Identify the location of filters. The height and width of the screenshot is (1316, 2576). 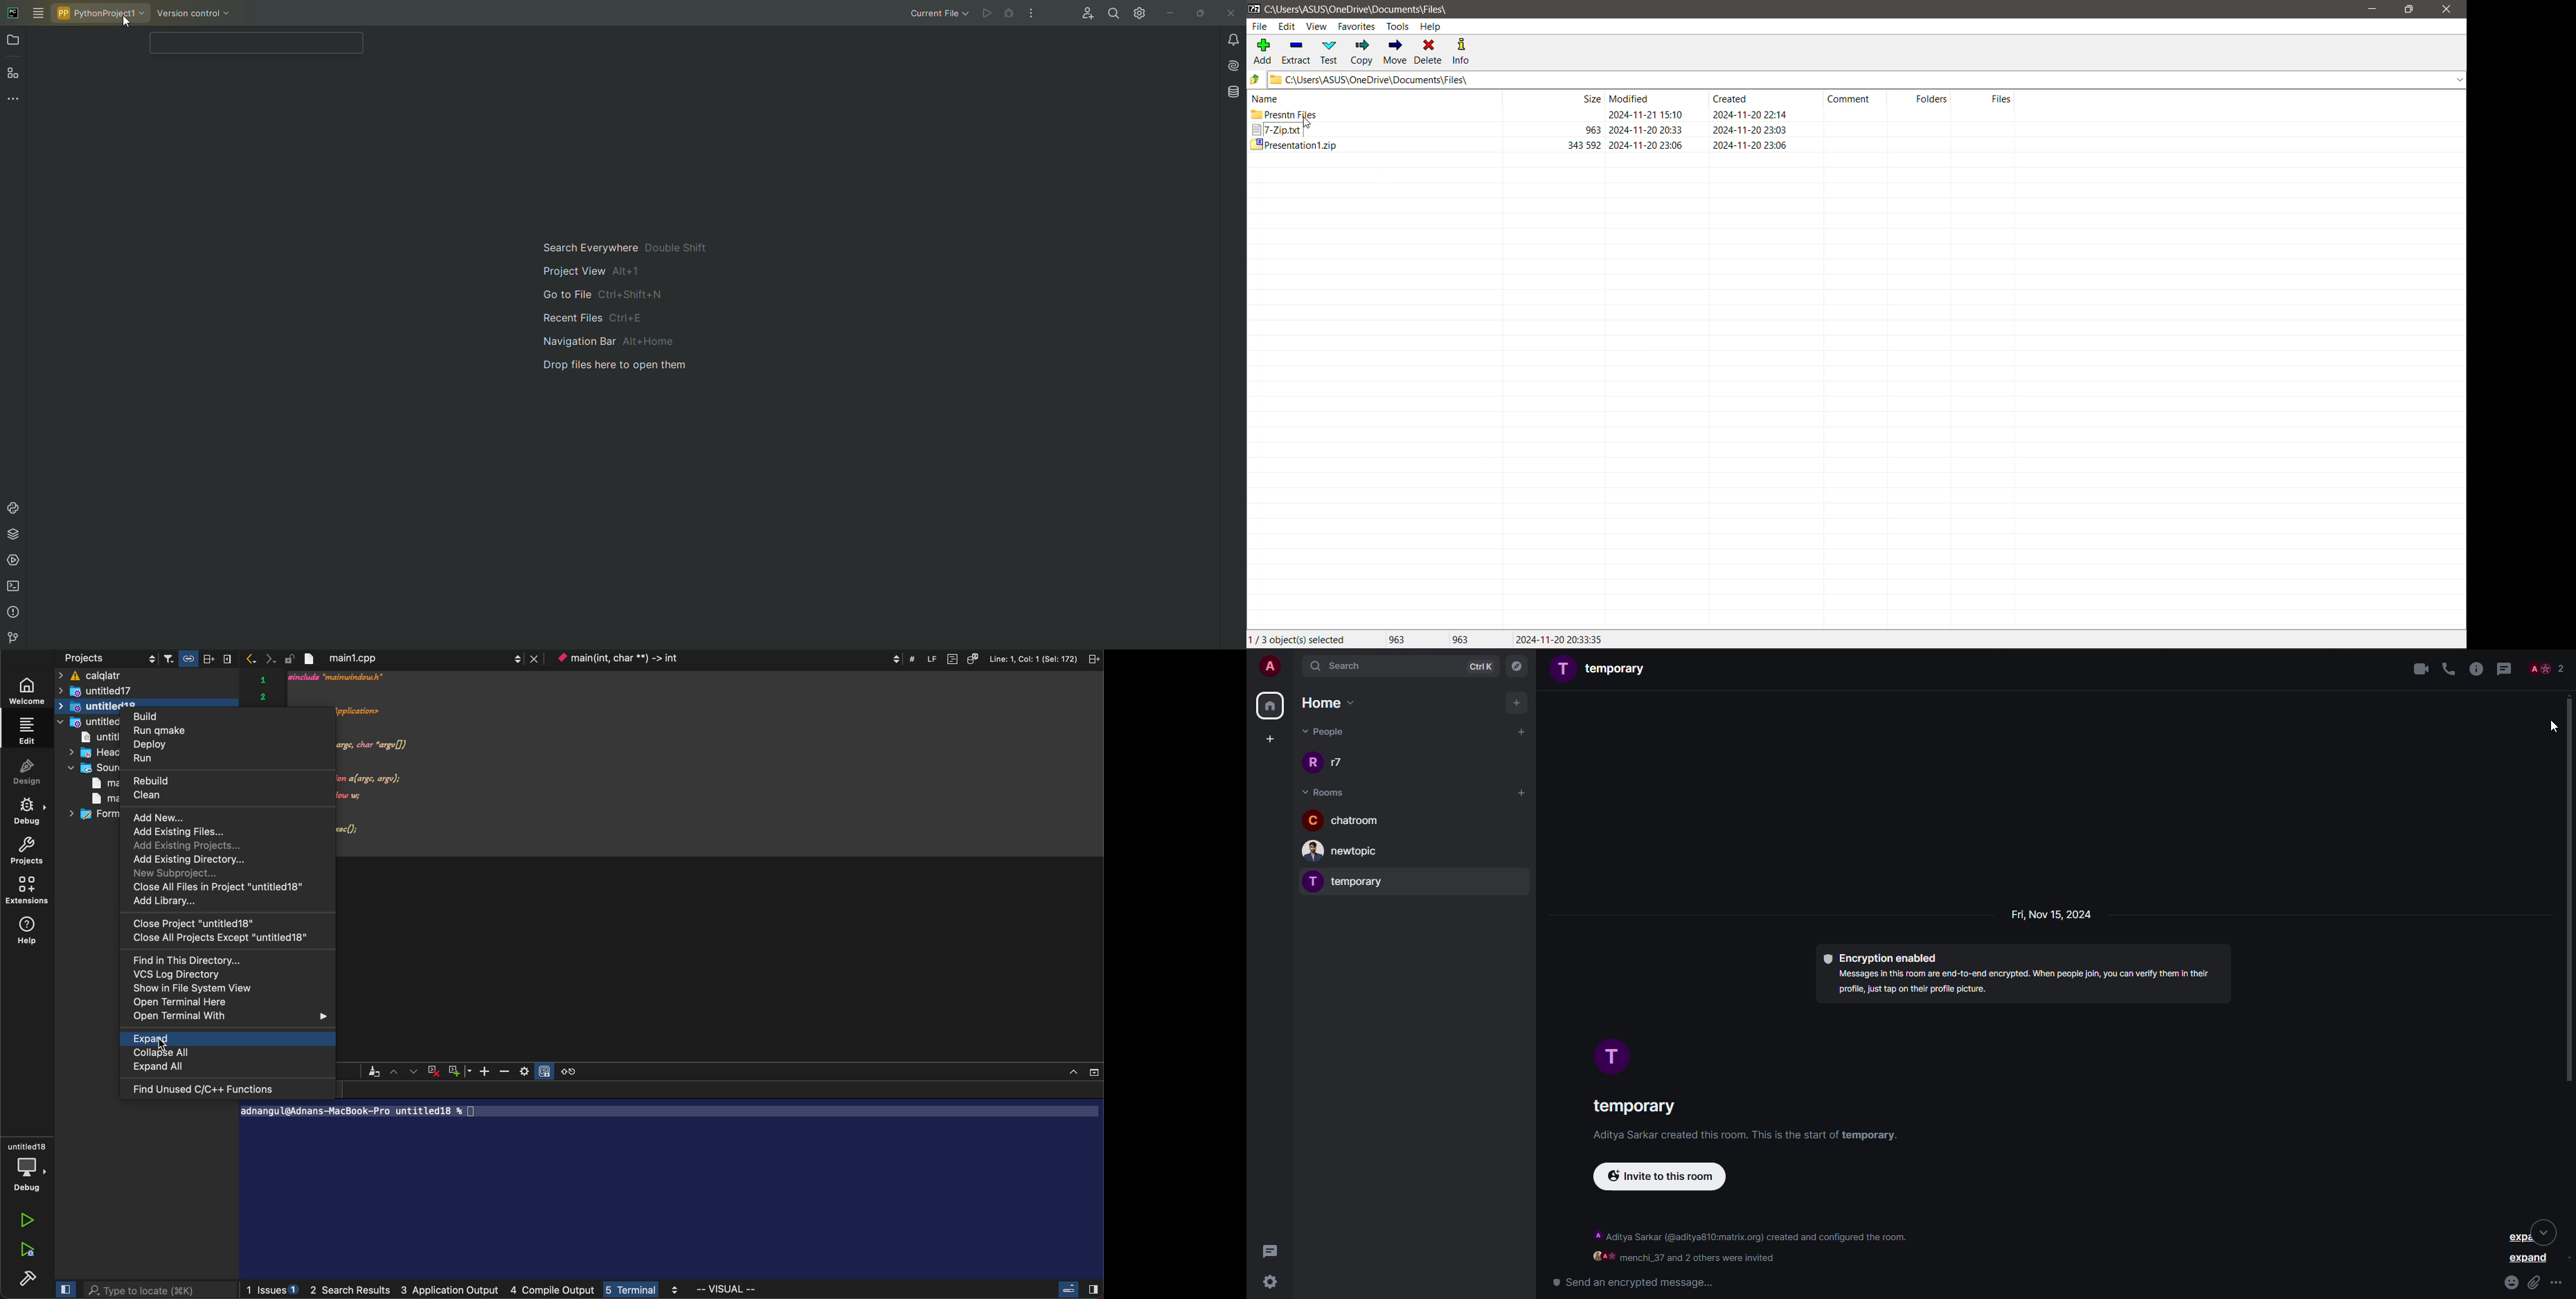
(164, 658).